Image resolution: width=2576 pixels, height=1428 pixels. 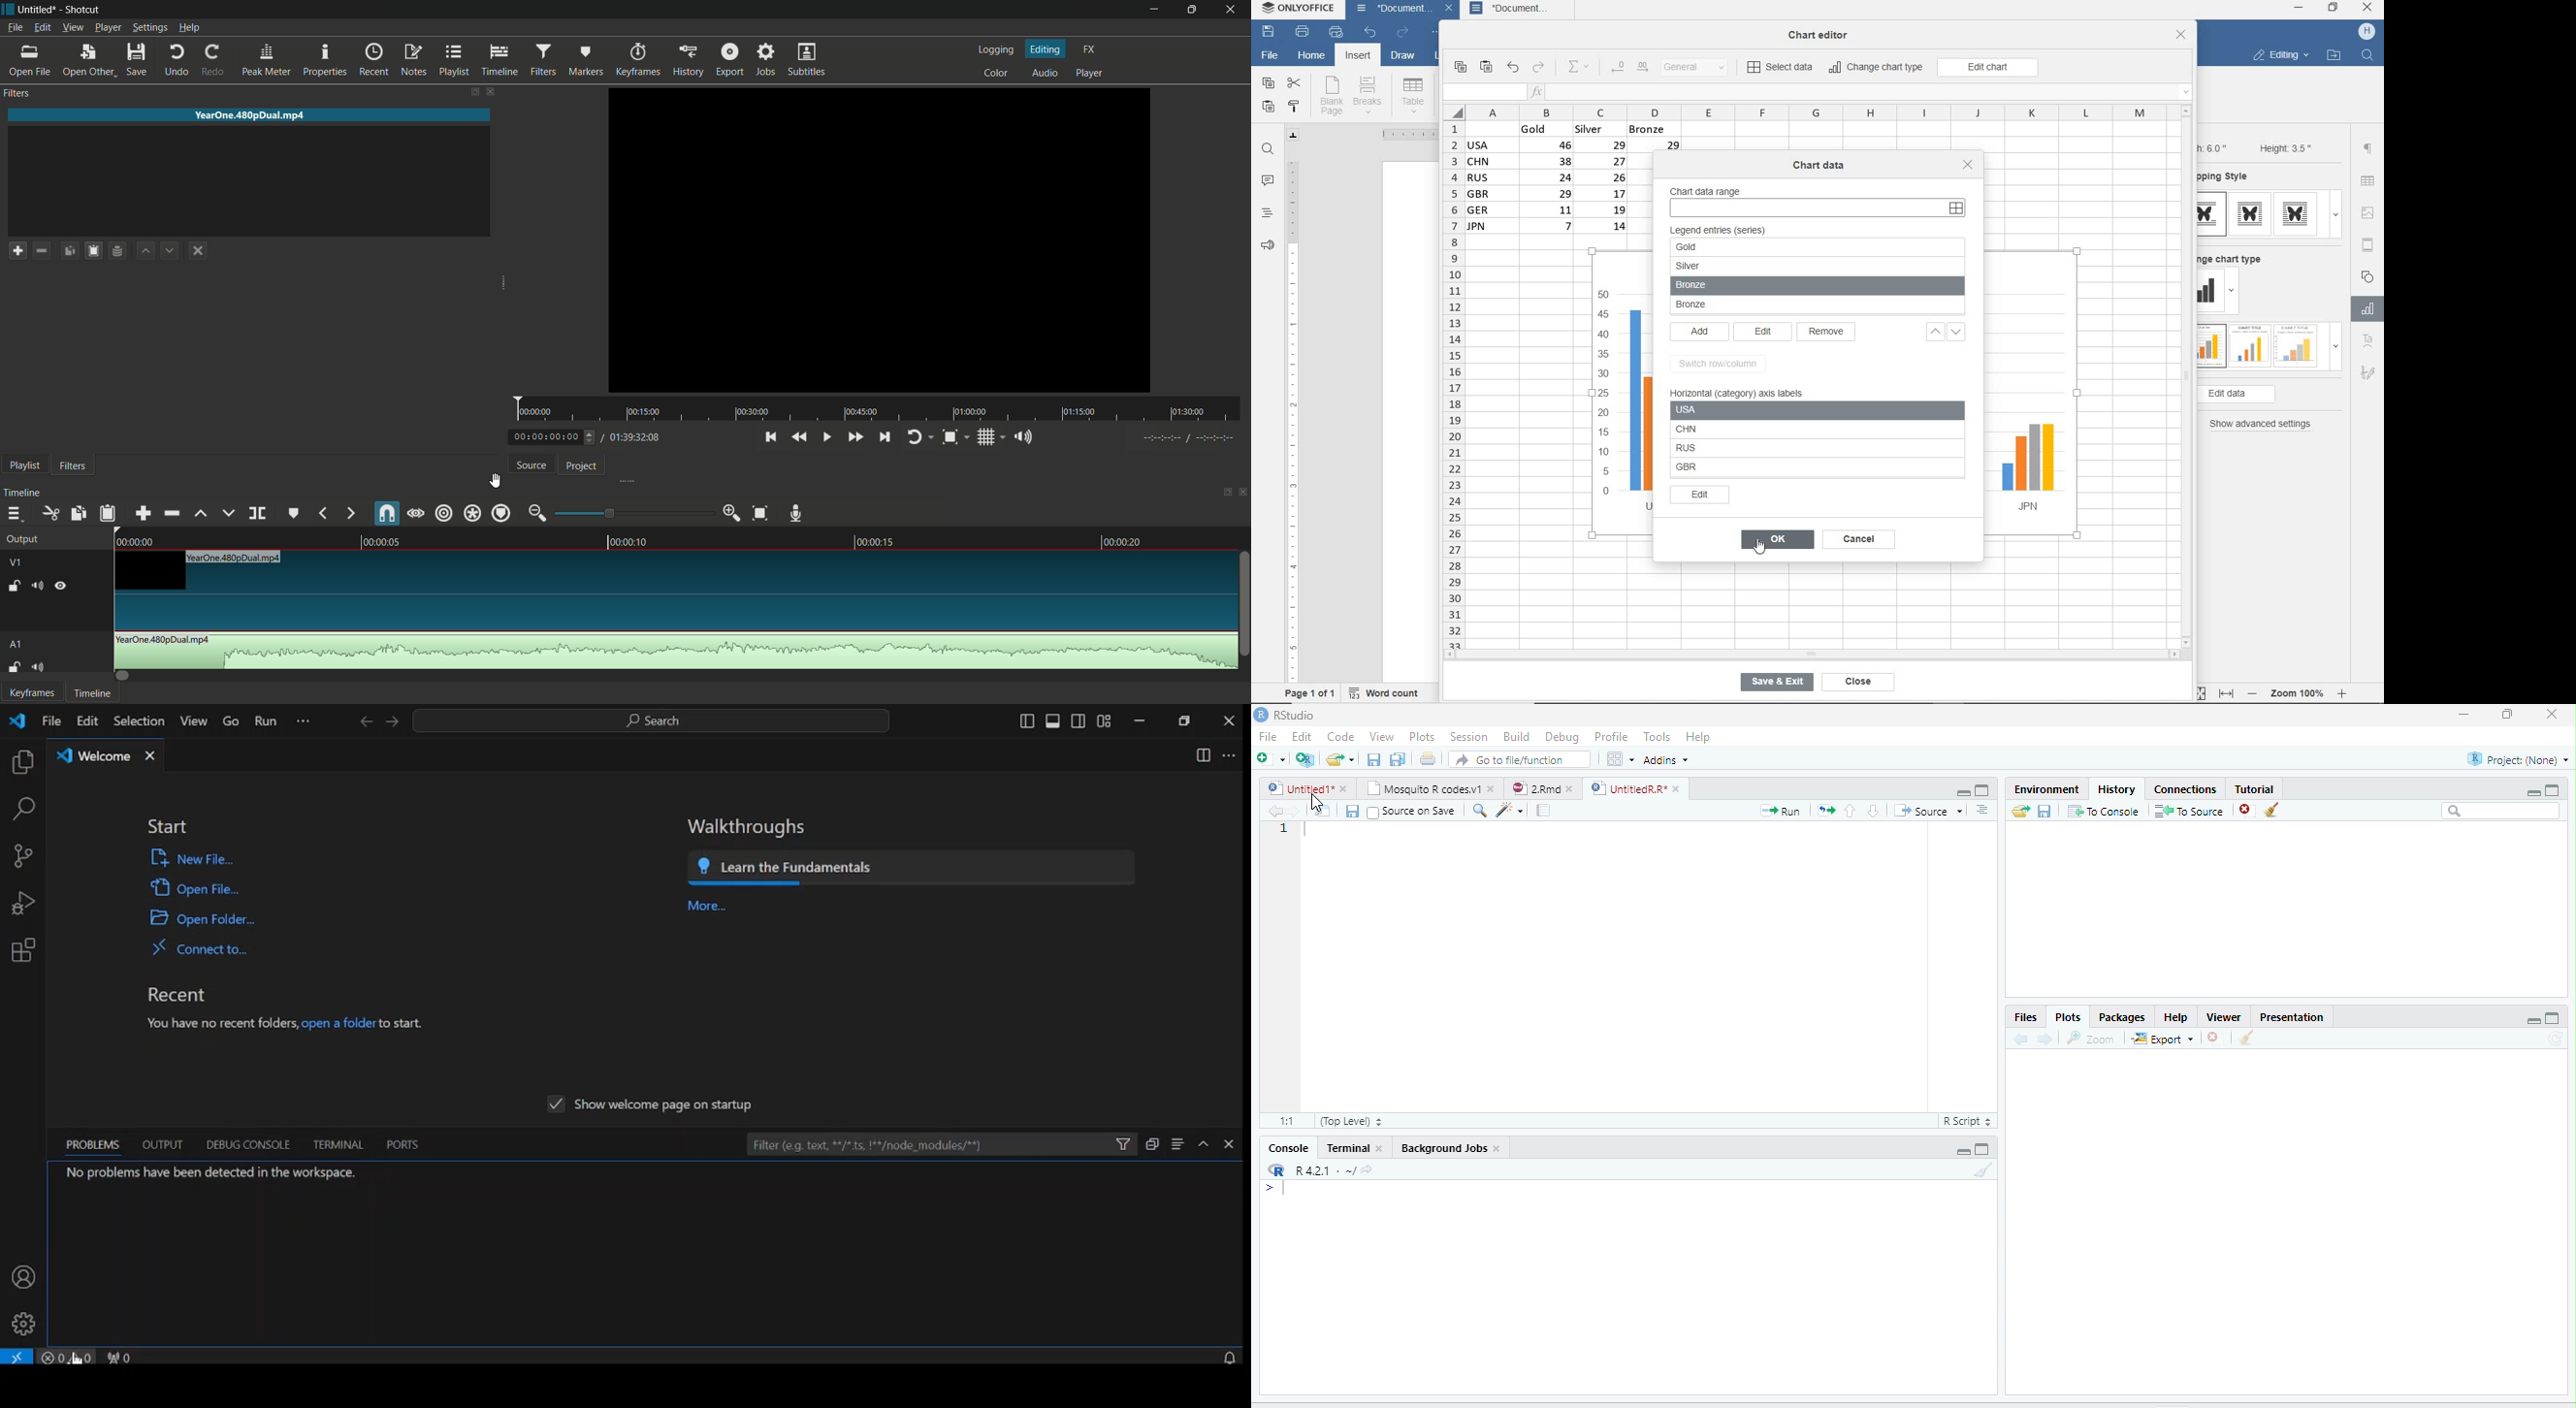 I want to click on UntitledR.R*, so click(x=1627, y=788).